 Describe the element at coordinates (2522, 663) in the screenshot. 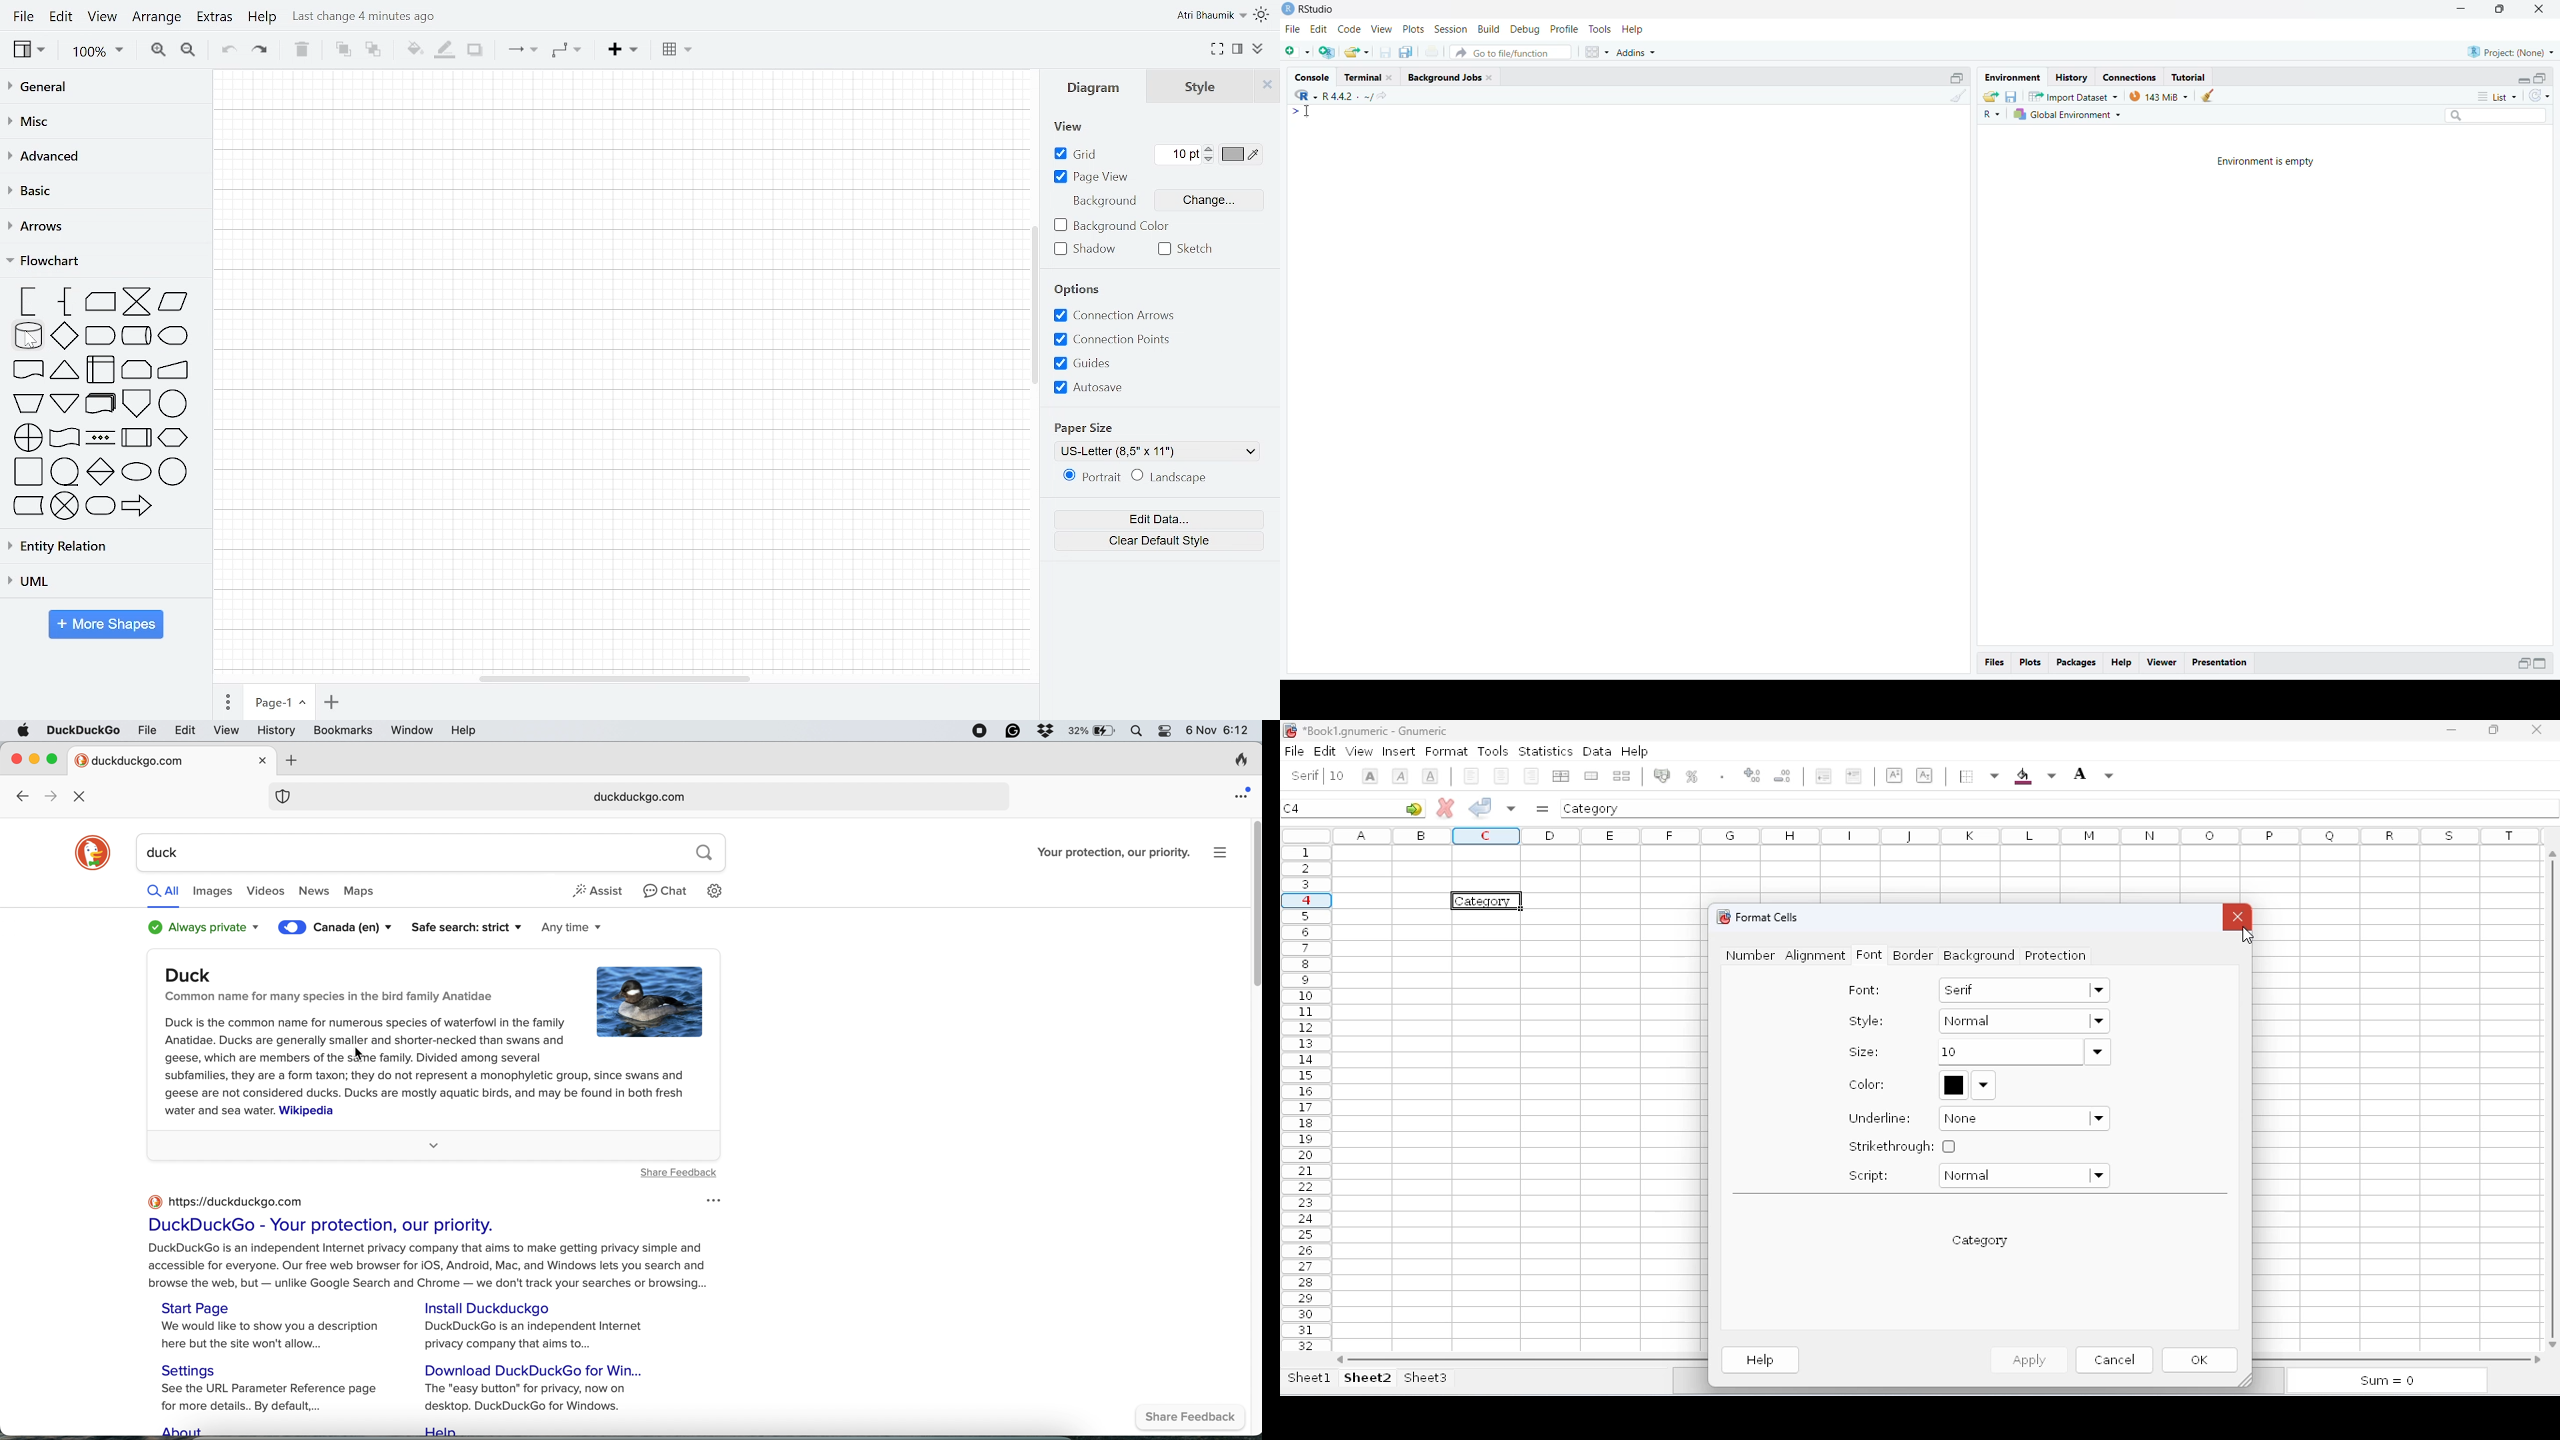

I see `open in separate window` at that location.